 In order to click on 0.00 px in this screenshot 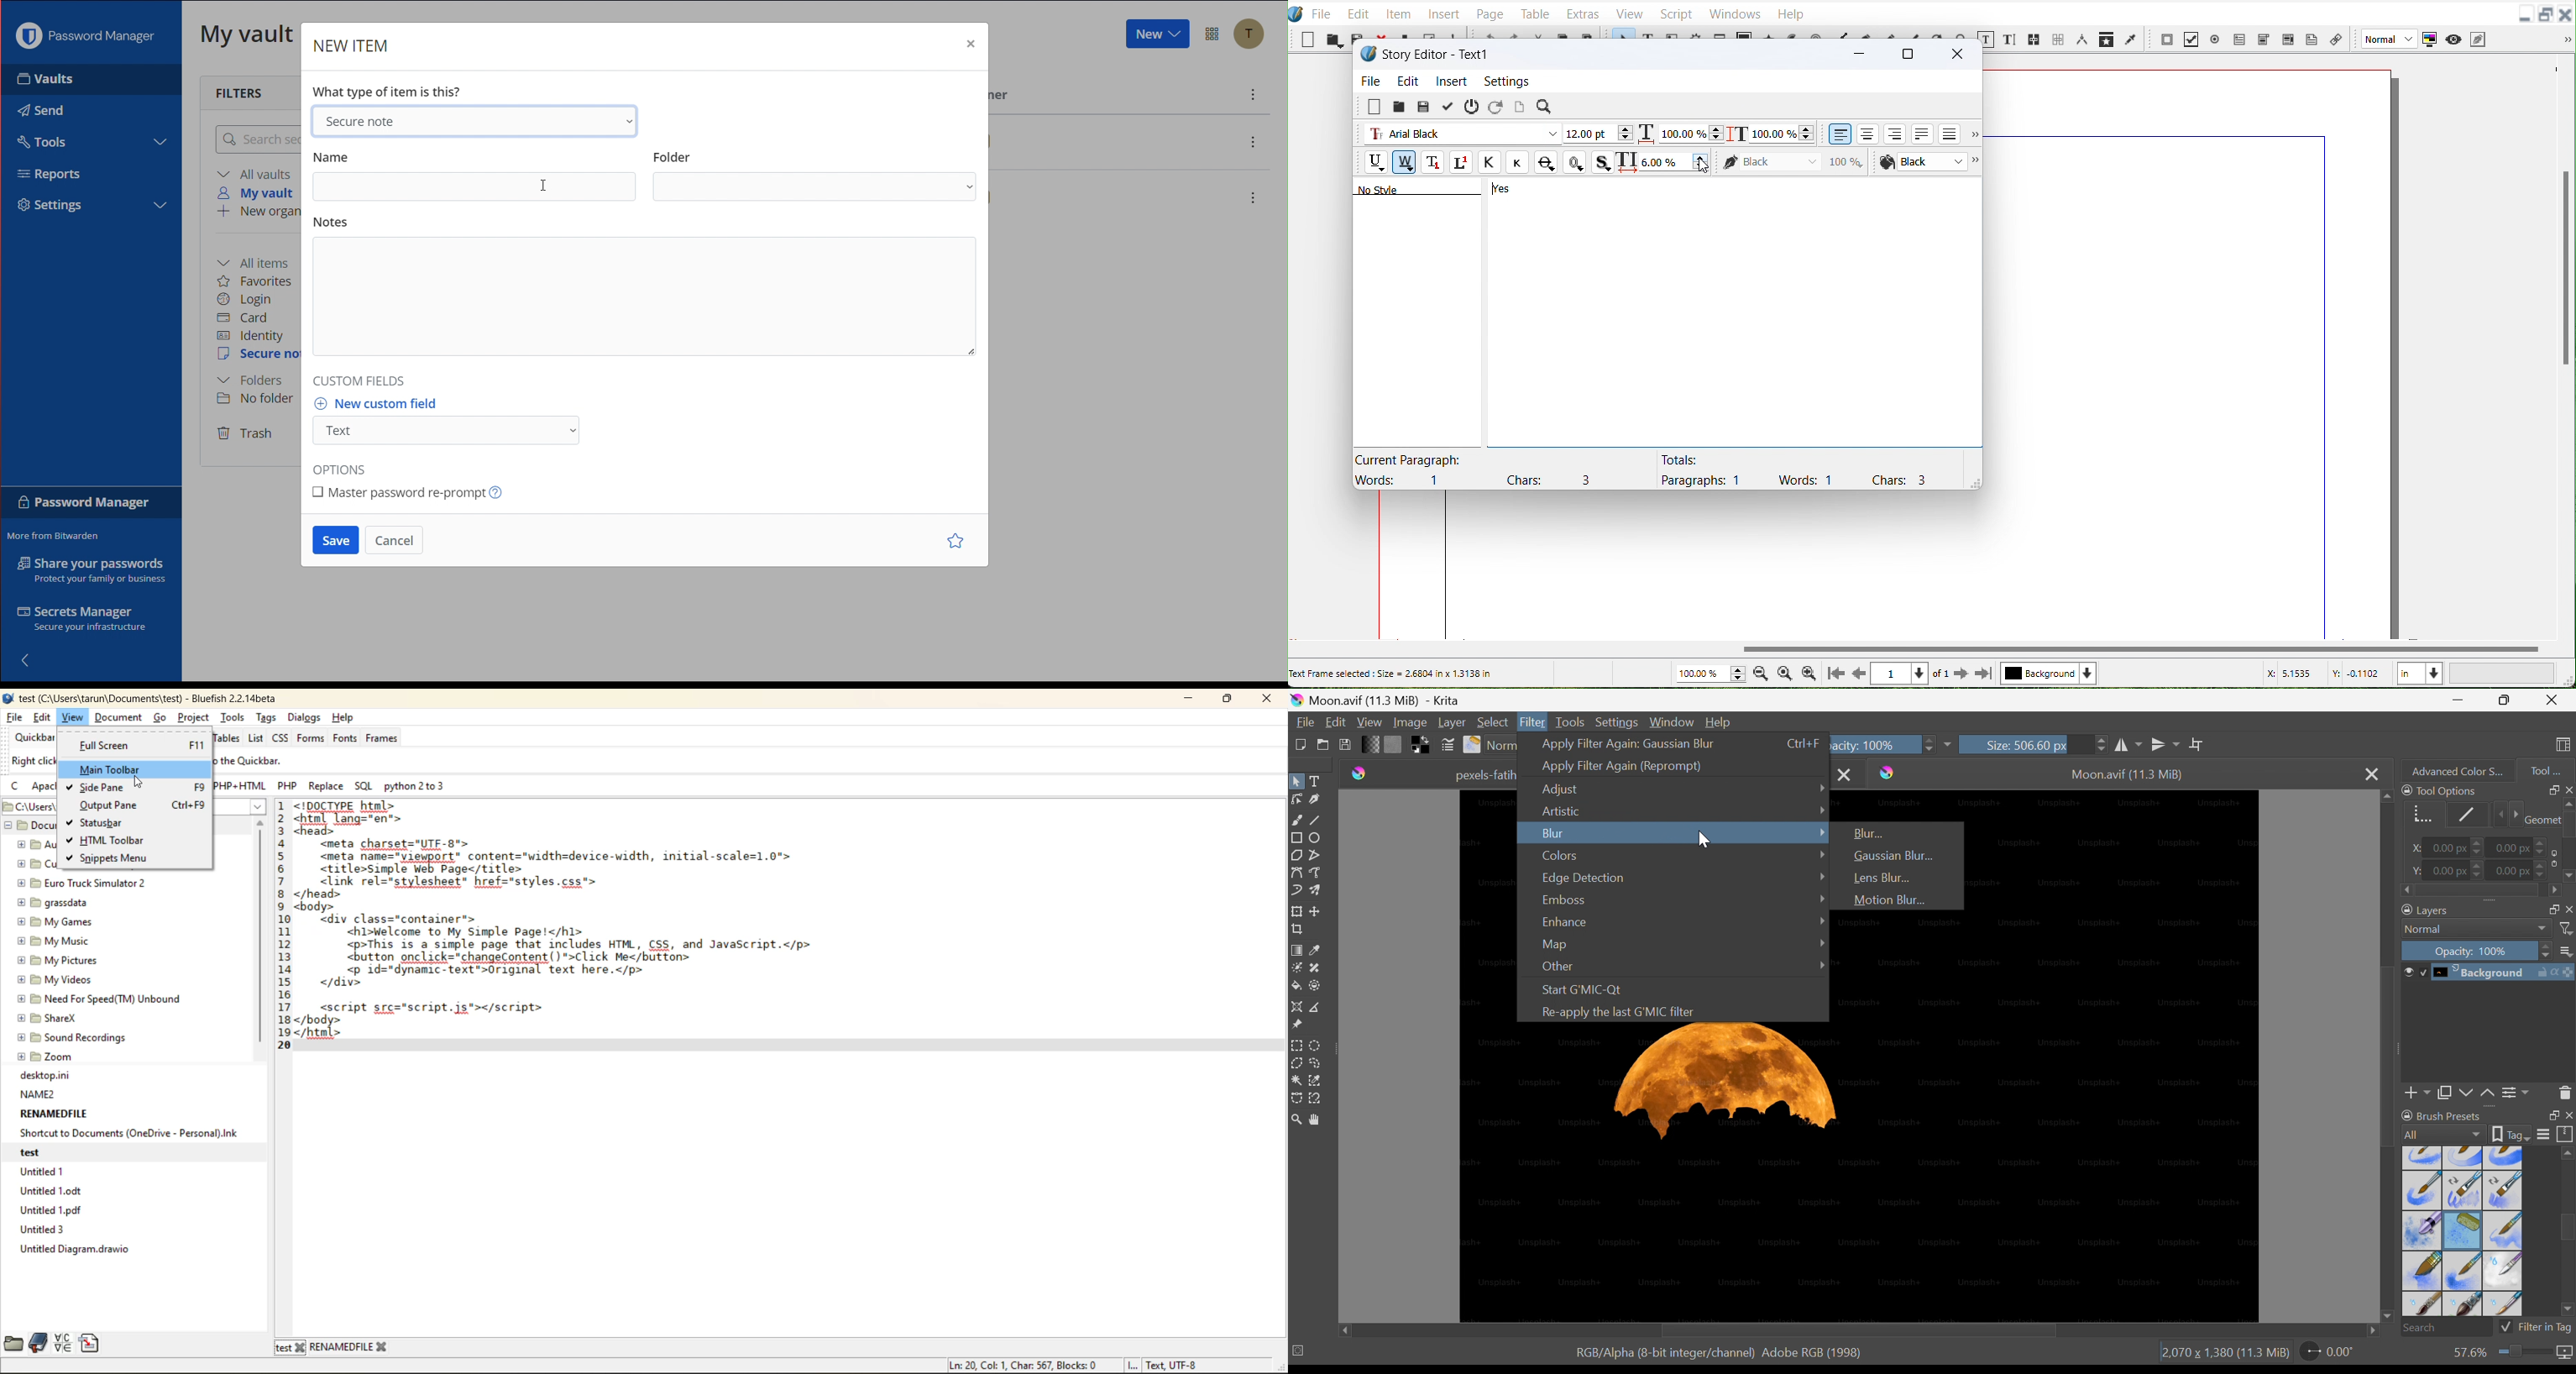, I will do `click(2453, 871)`.